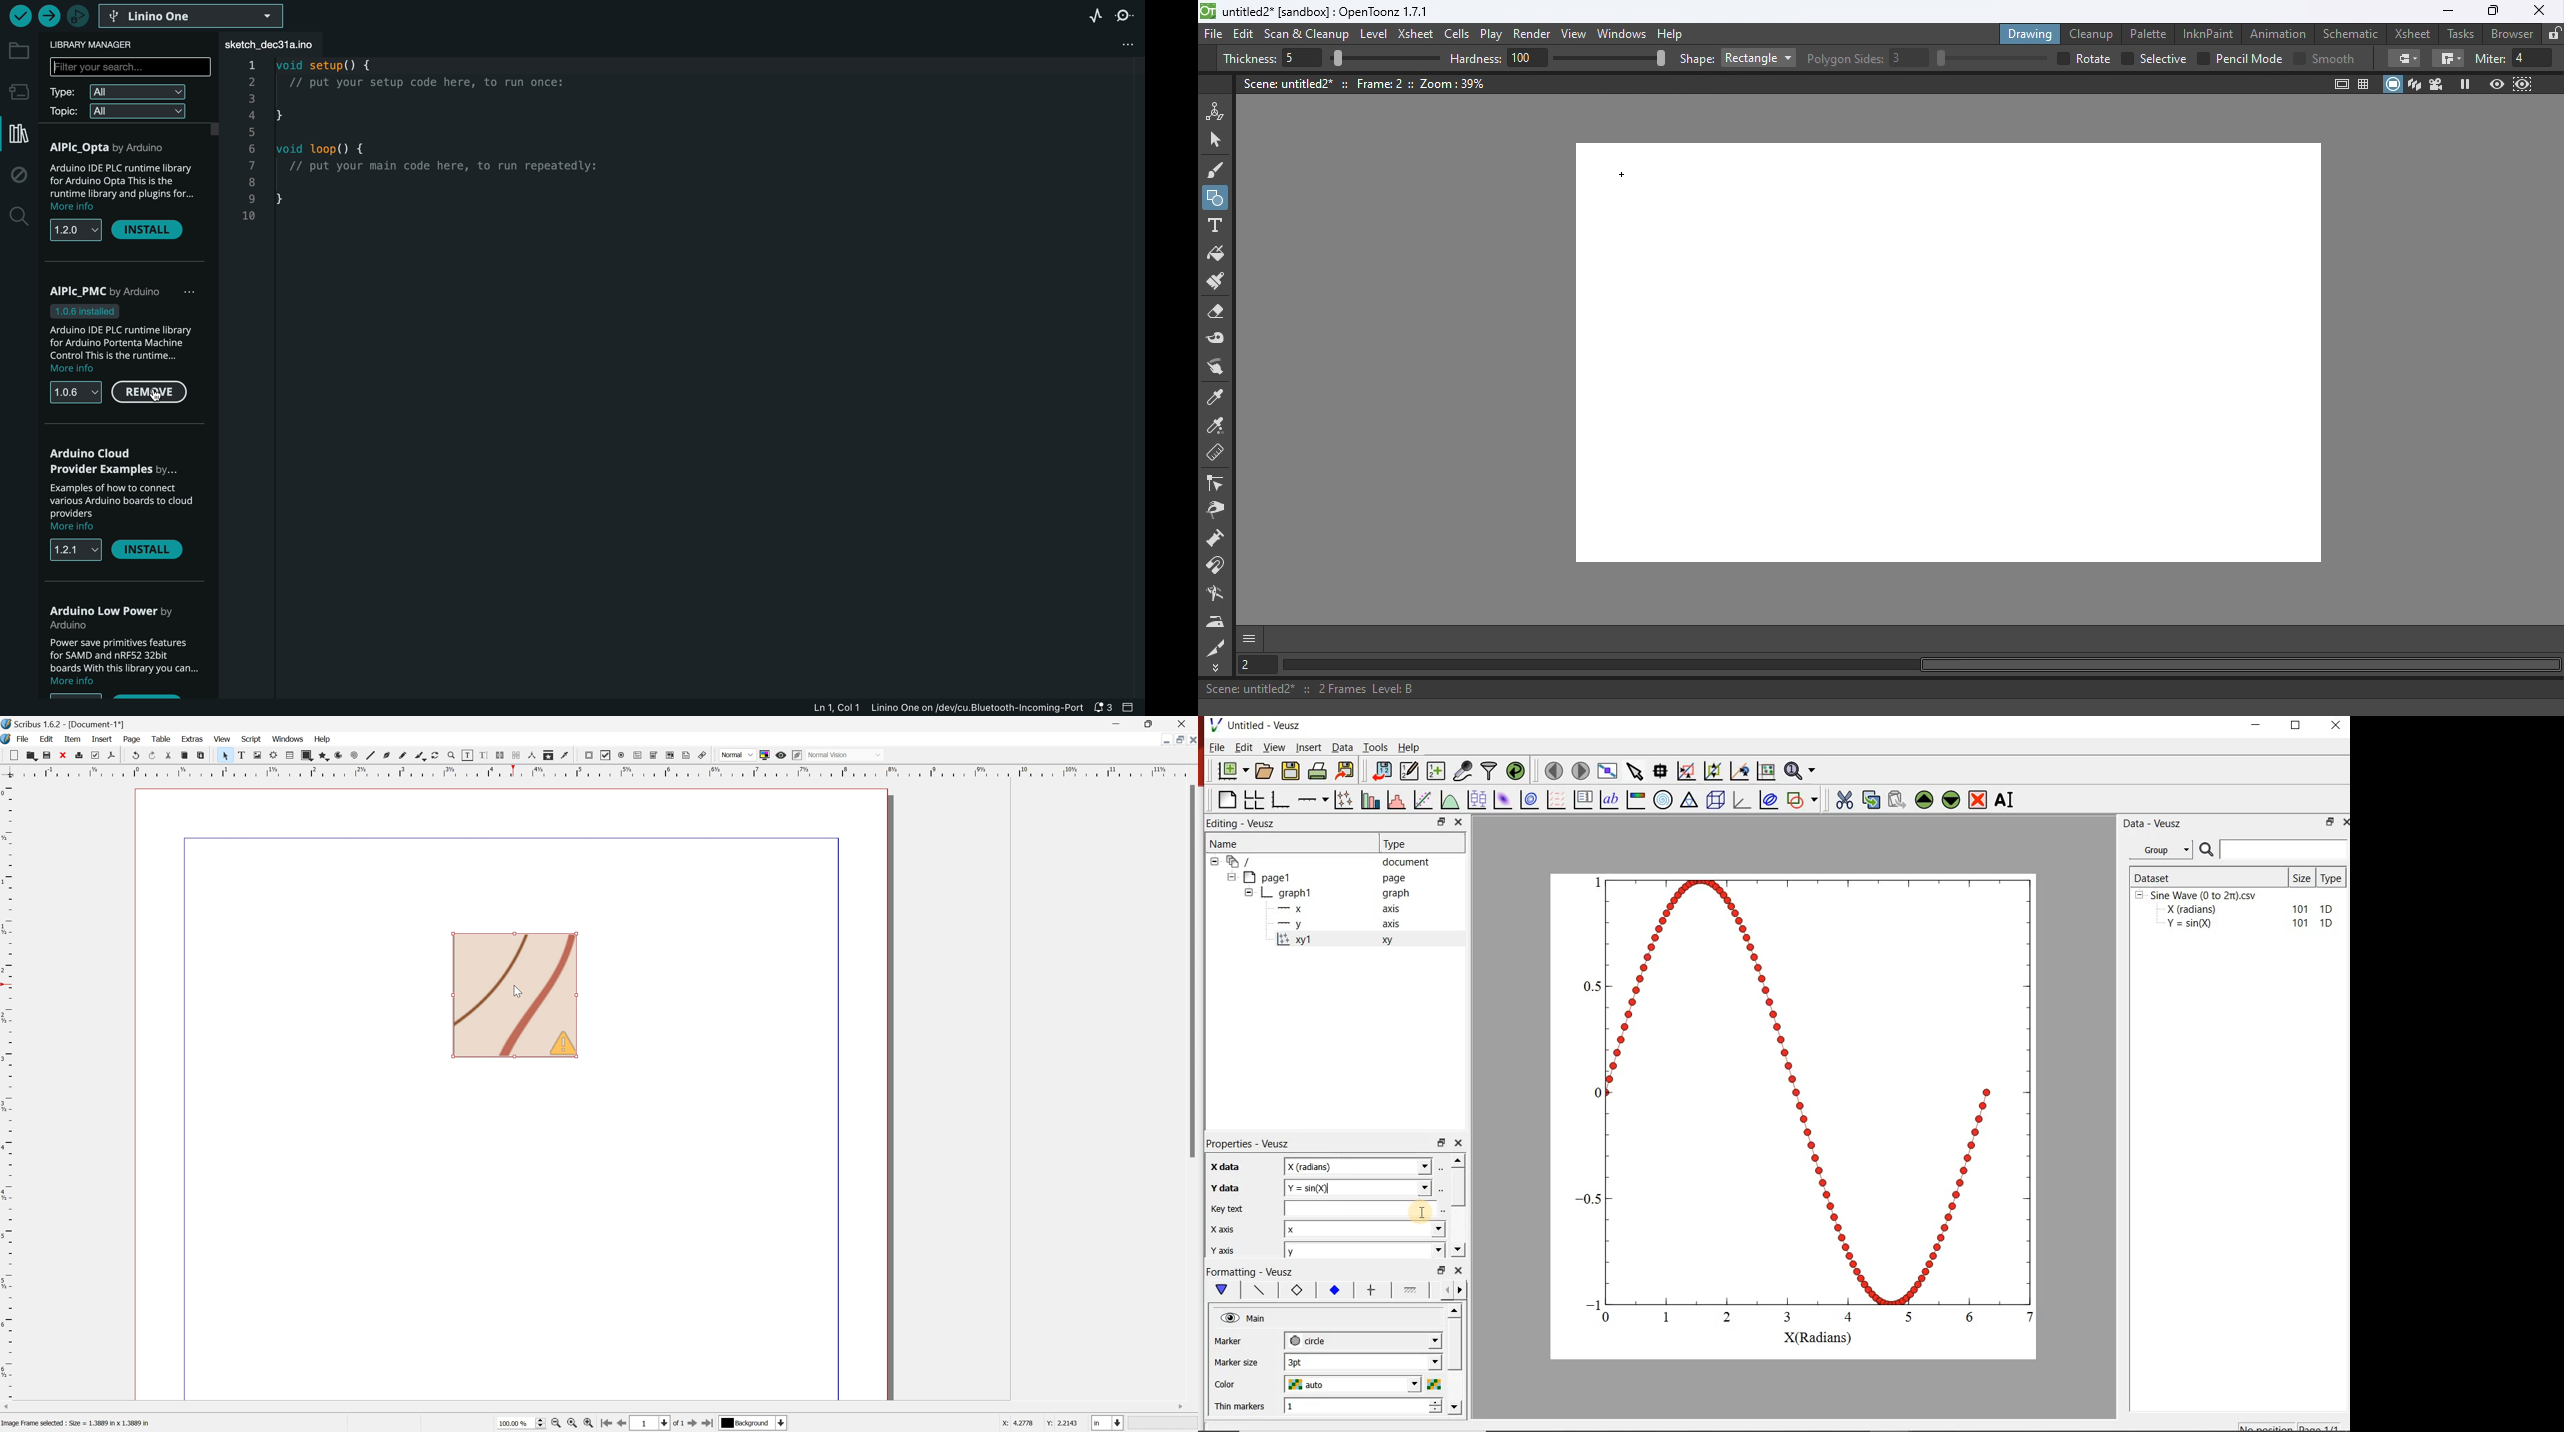 The height and width of the screenshot is (1456, 2576). Describe the element at coordinates (672, 756) in the screenshot. I see `PDF List Box` at that location.